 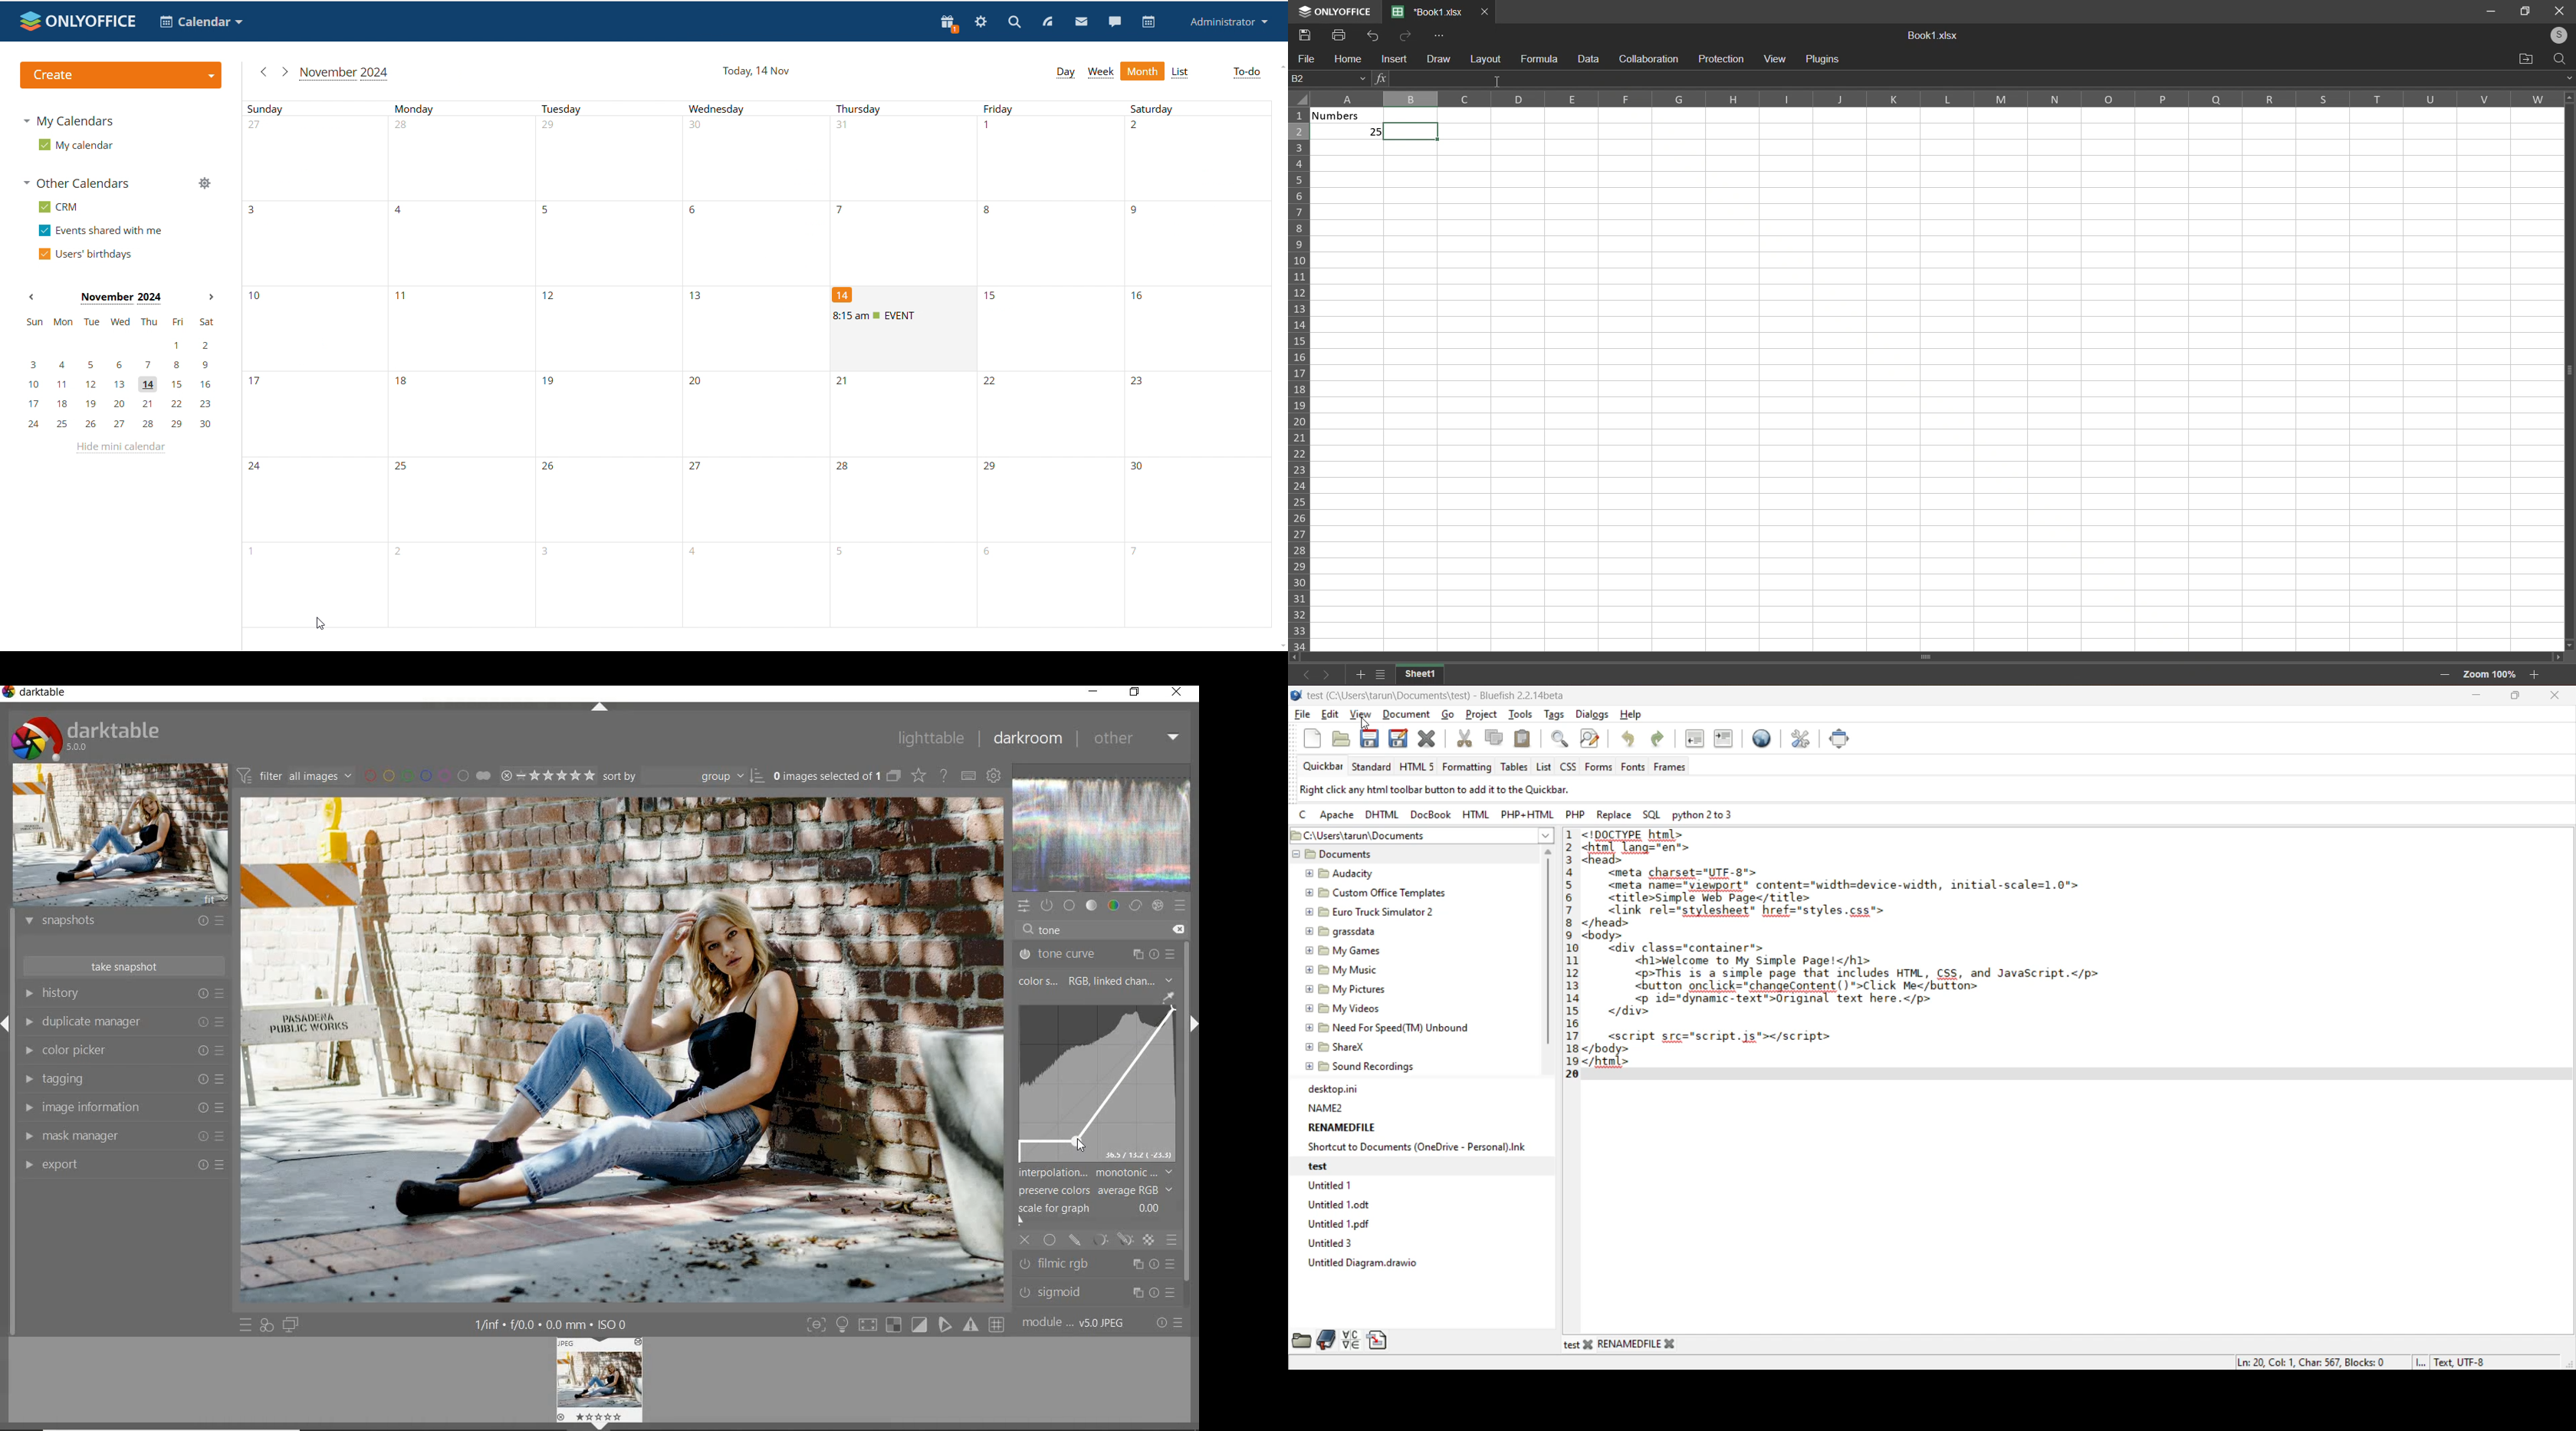 What do you see at coordinates (1168, 996) in the screenshot?
I see `pick gui color from image` at bounding box center [1168, 996].